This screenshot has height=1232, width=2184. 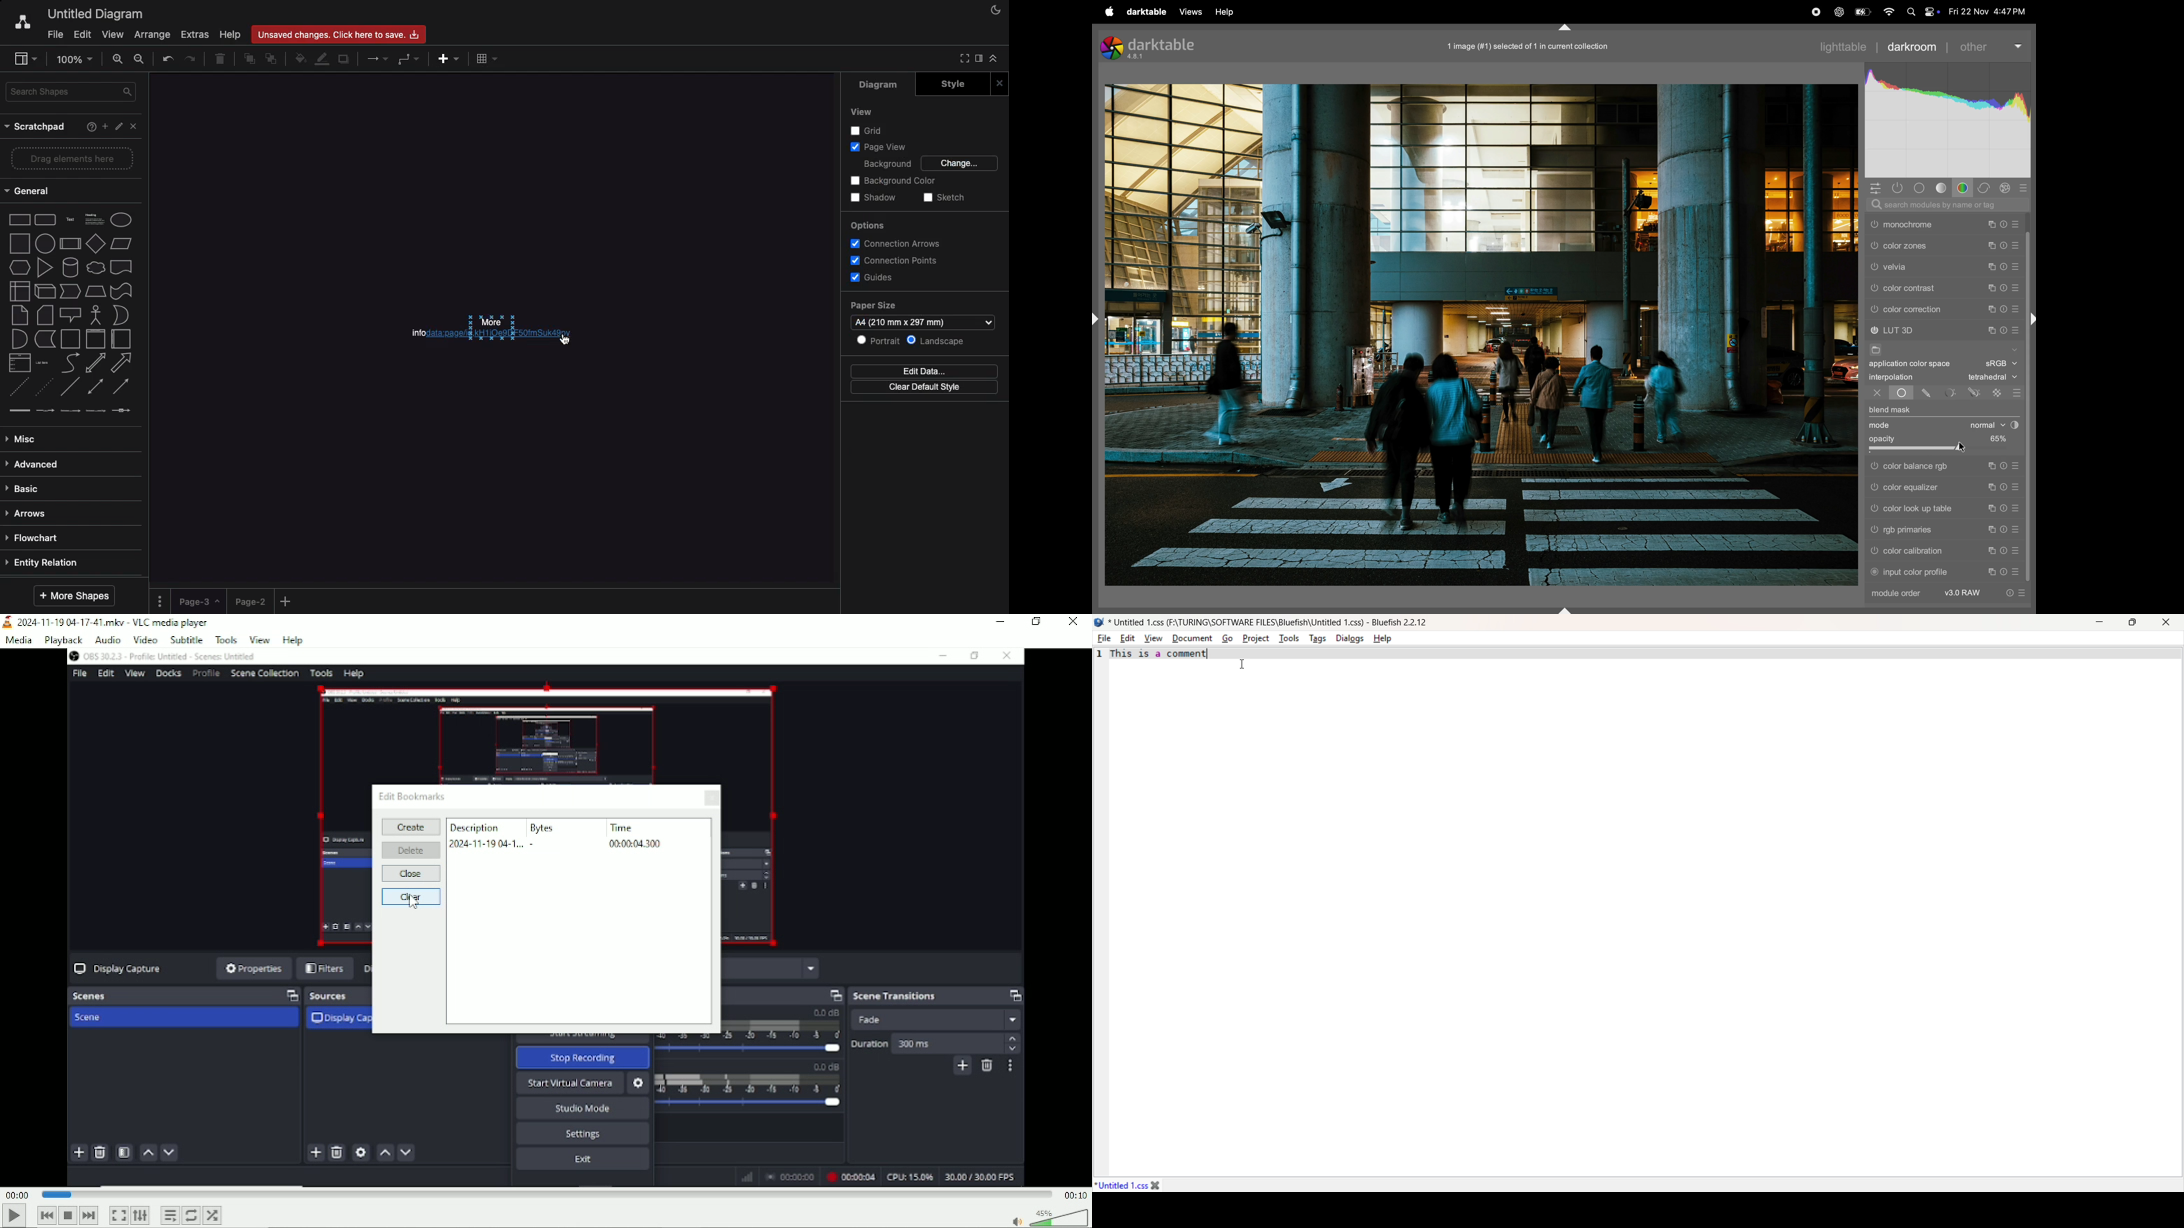 I want to click on color balance rgb, so click(x=1926, y=467).